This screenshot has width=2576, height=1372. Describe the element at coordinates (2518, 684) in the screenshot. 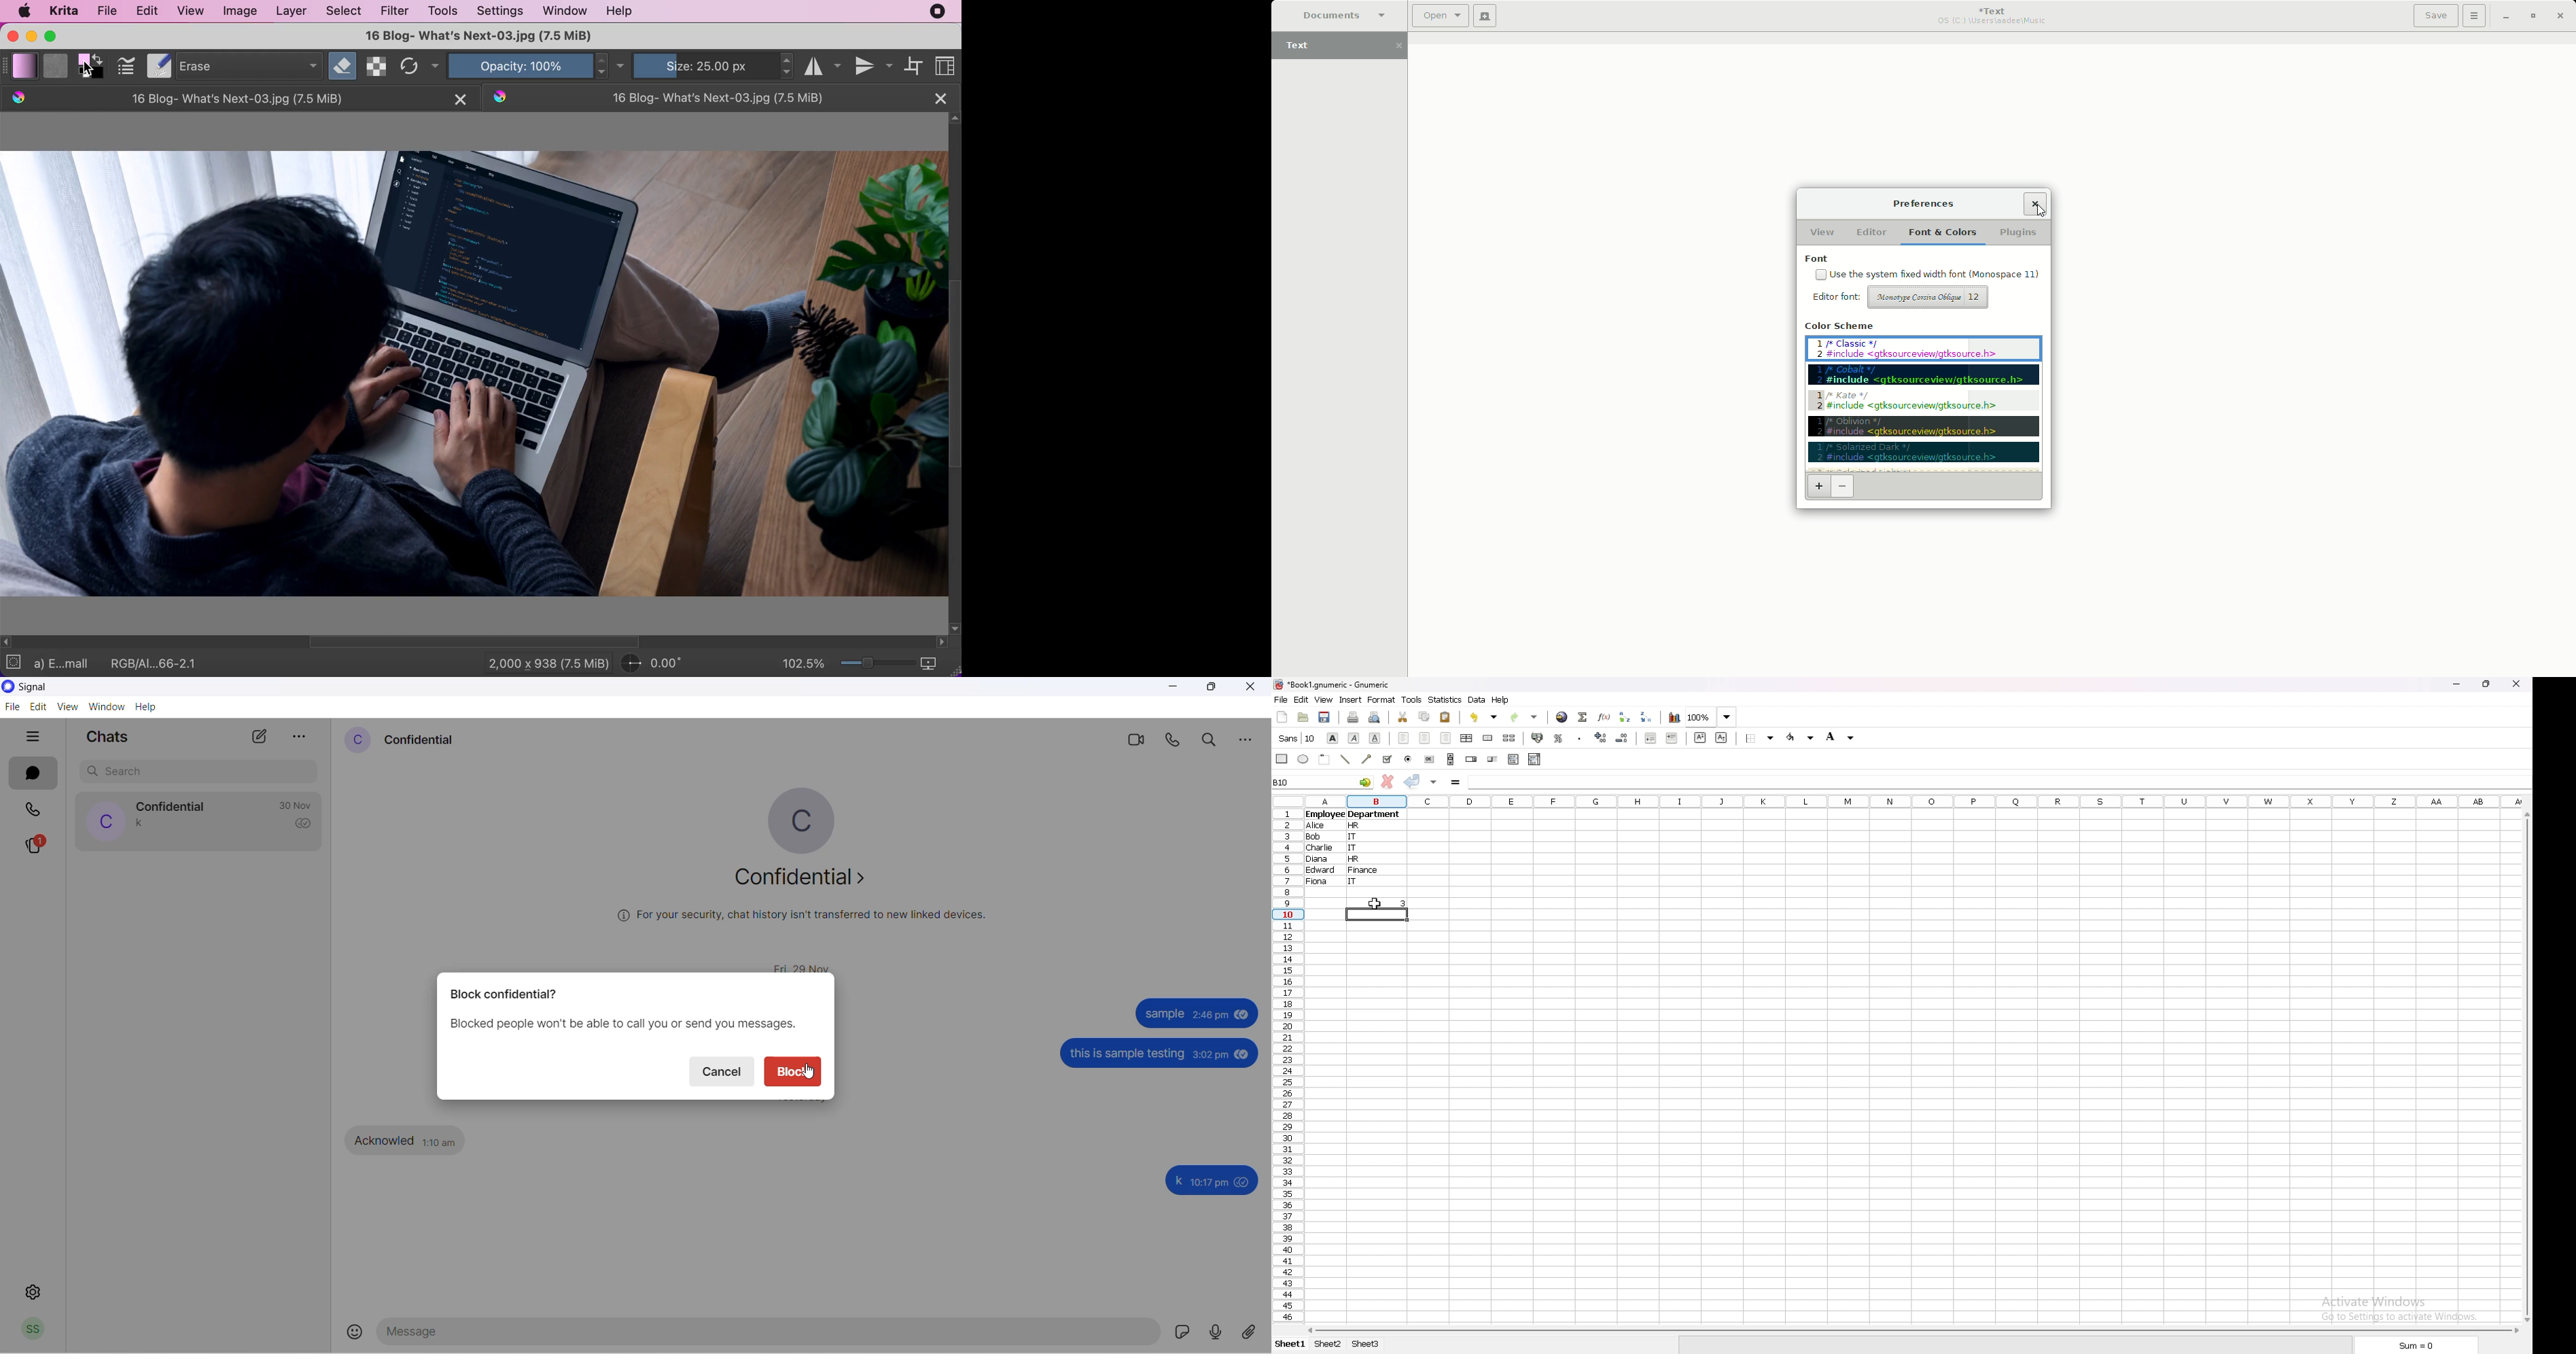

I see `close` at that location.